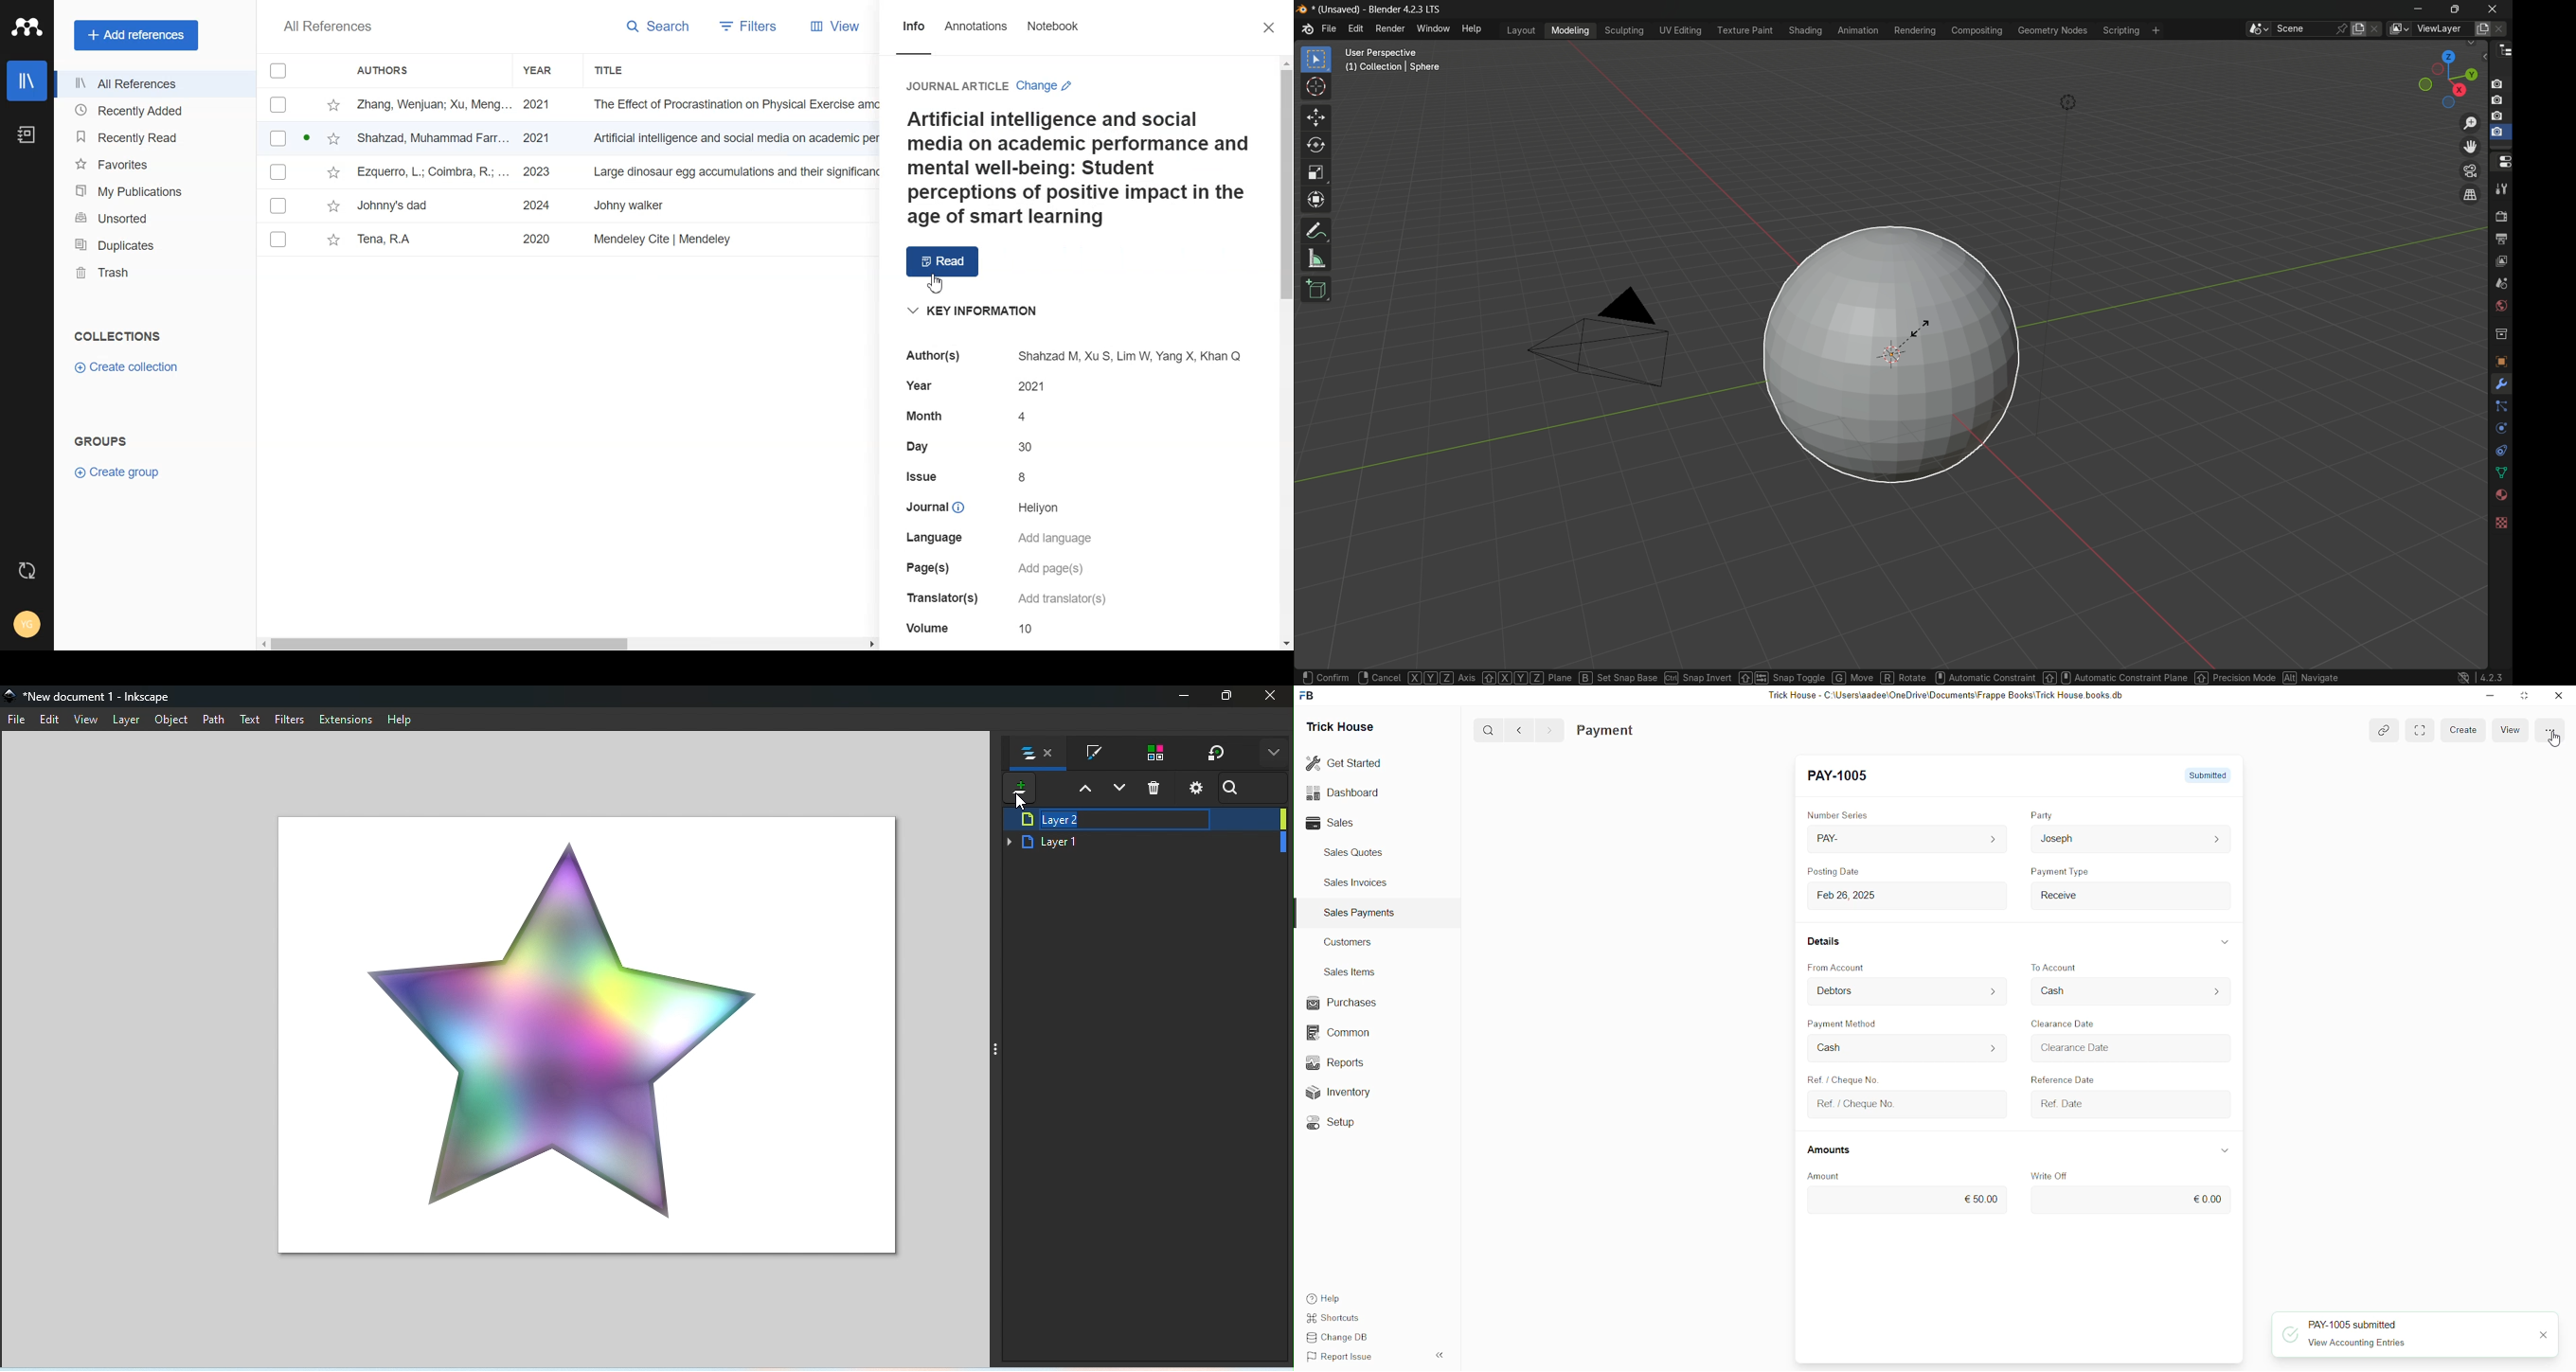  I want to click on Sales Quotes., so click(1355, 852).